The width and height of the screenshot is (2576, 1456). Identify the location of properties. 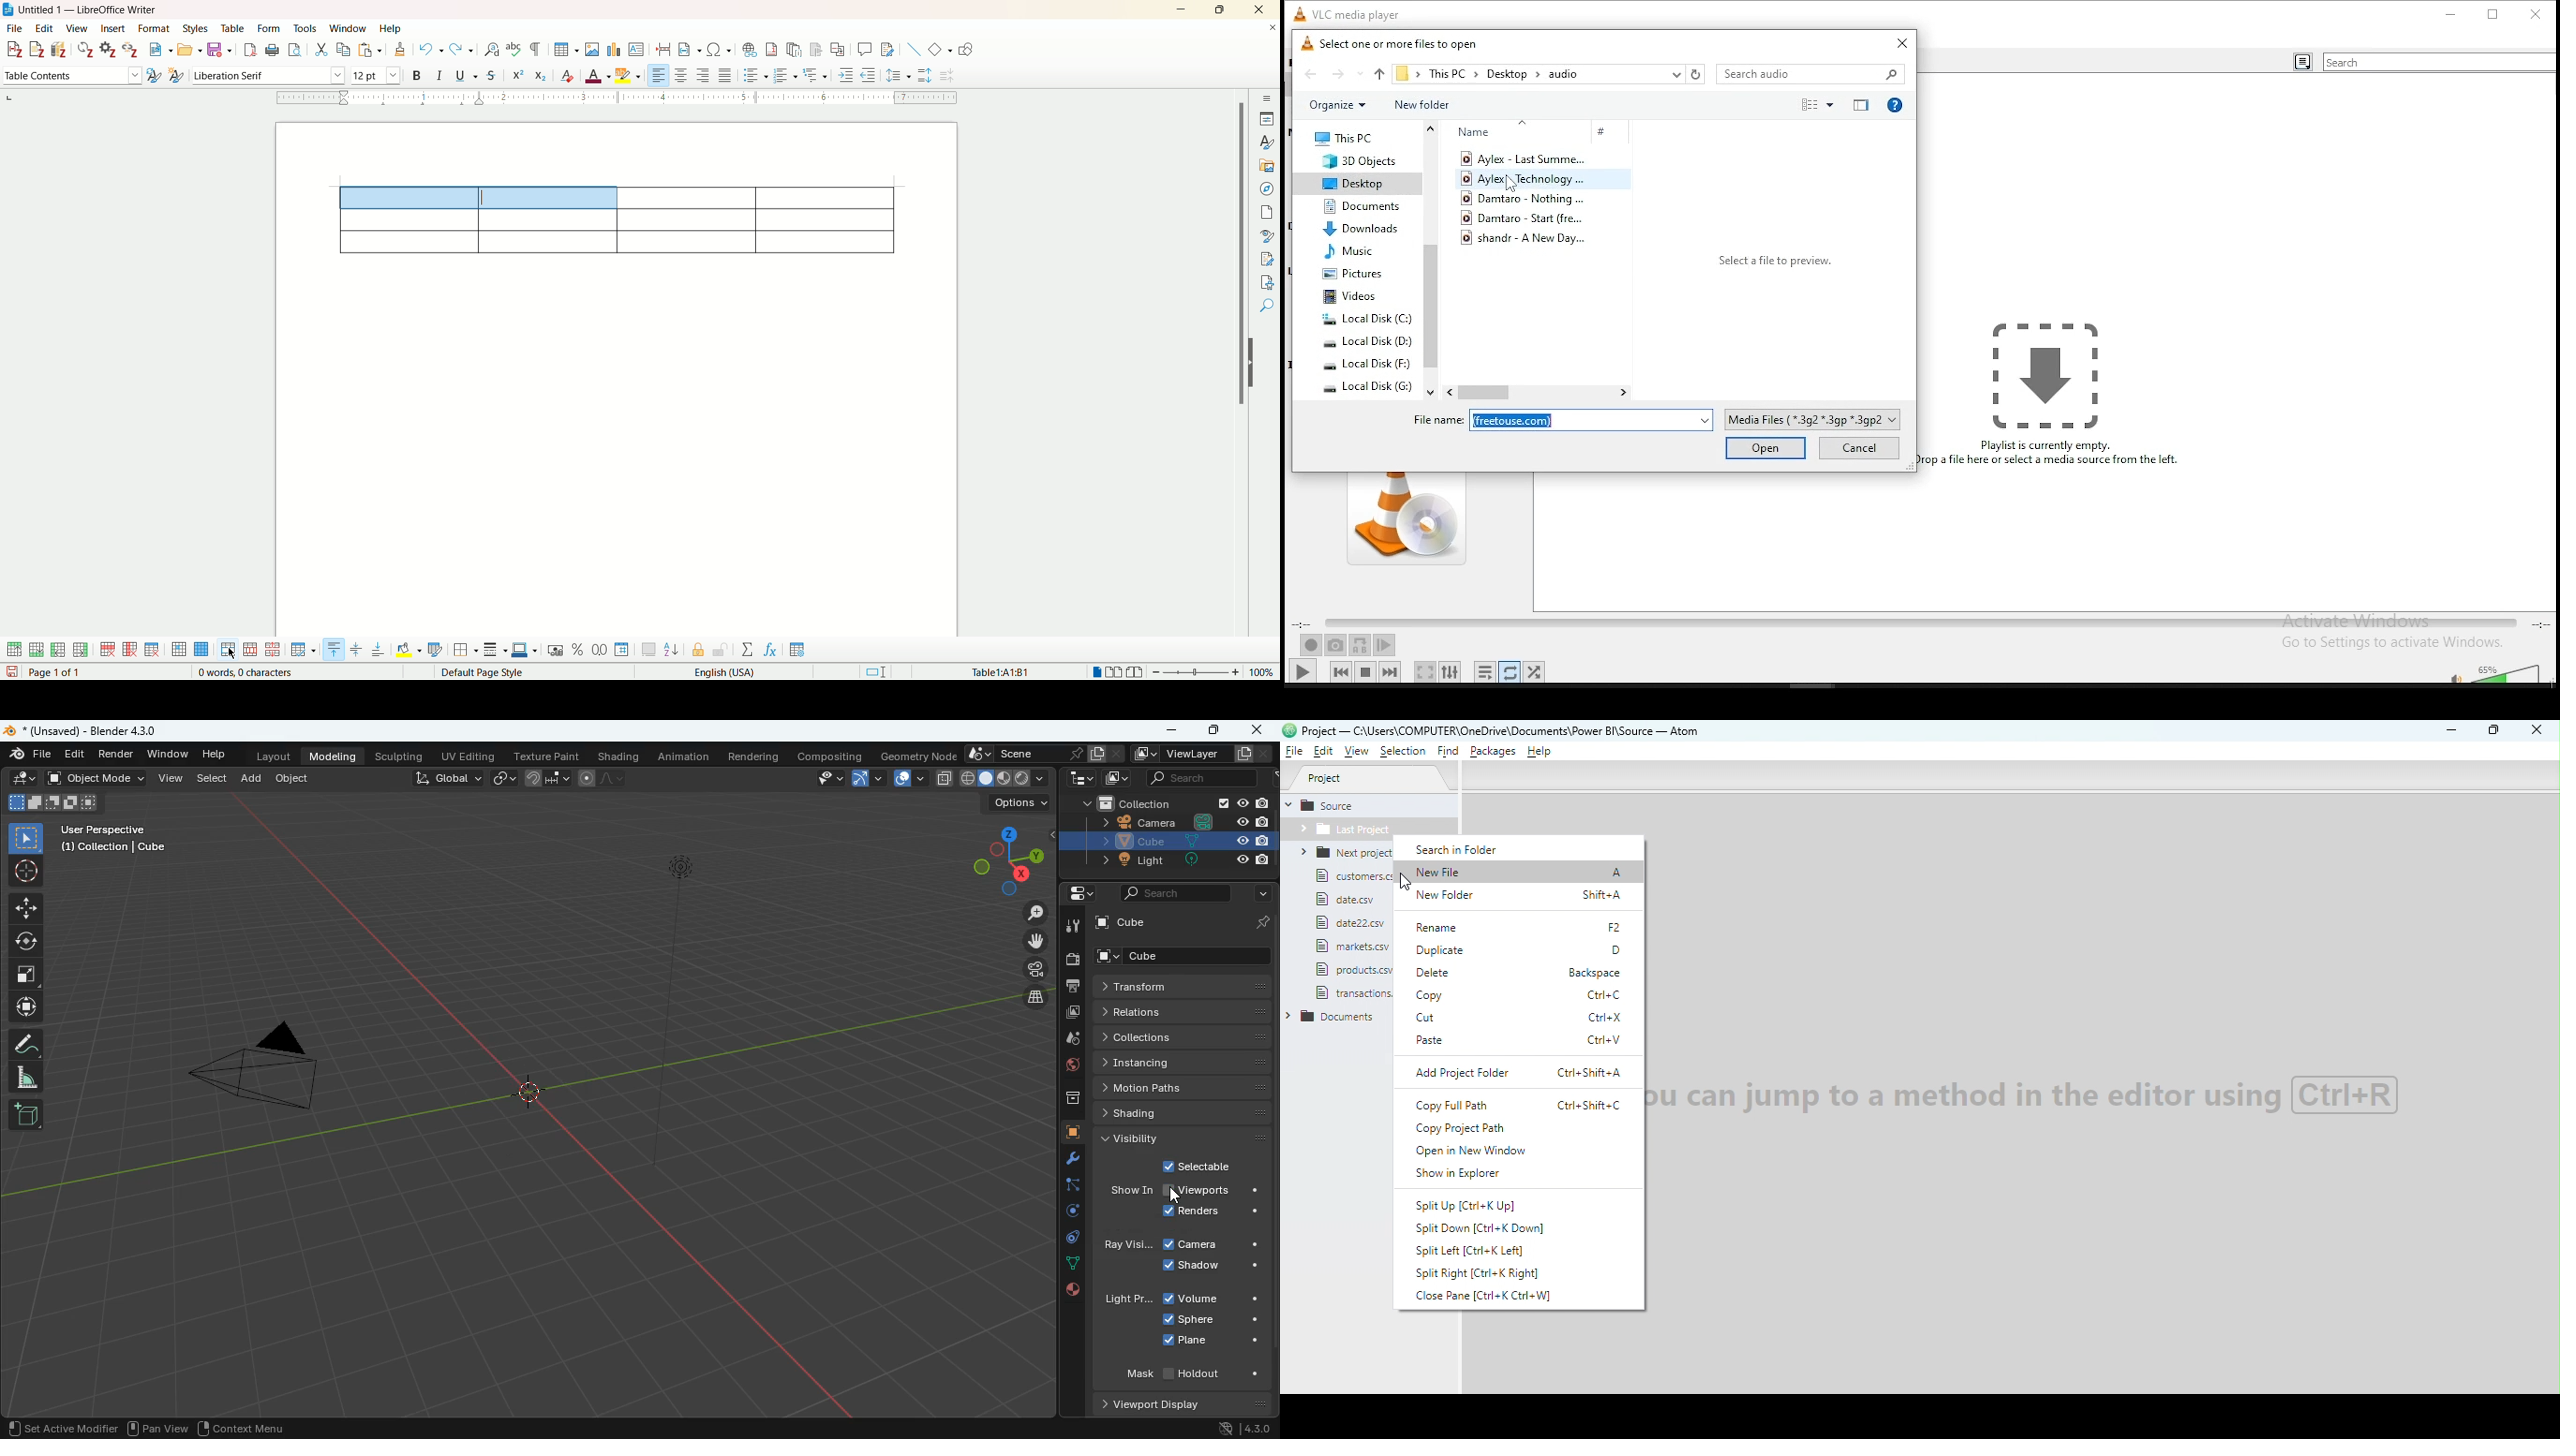
(1266, 120).